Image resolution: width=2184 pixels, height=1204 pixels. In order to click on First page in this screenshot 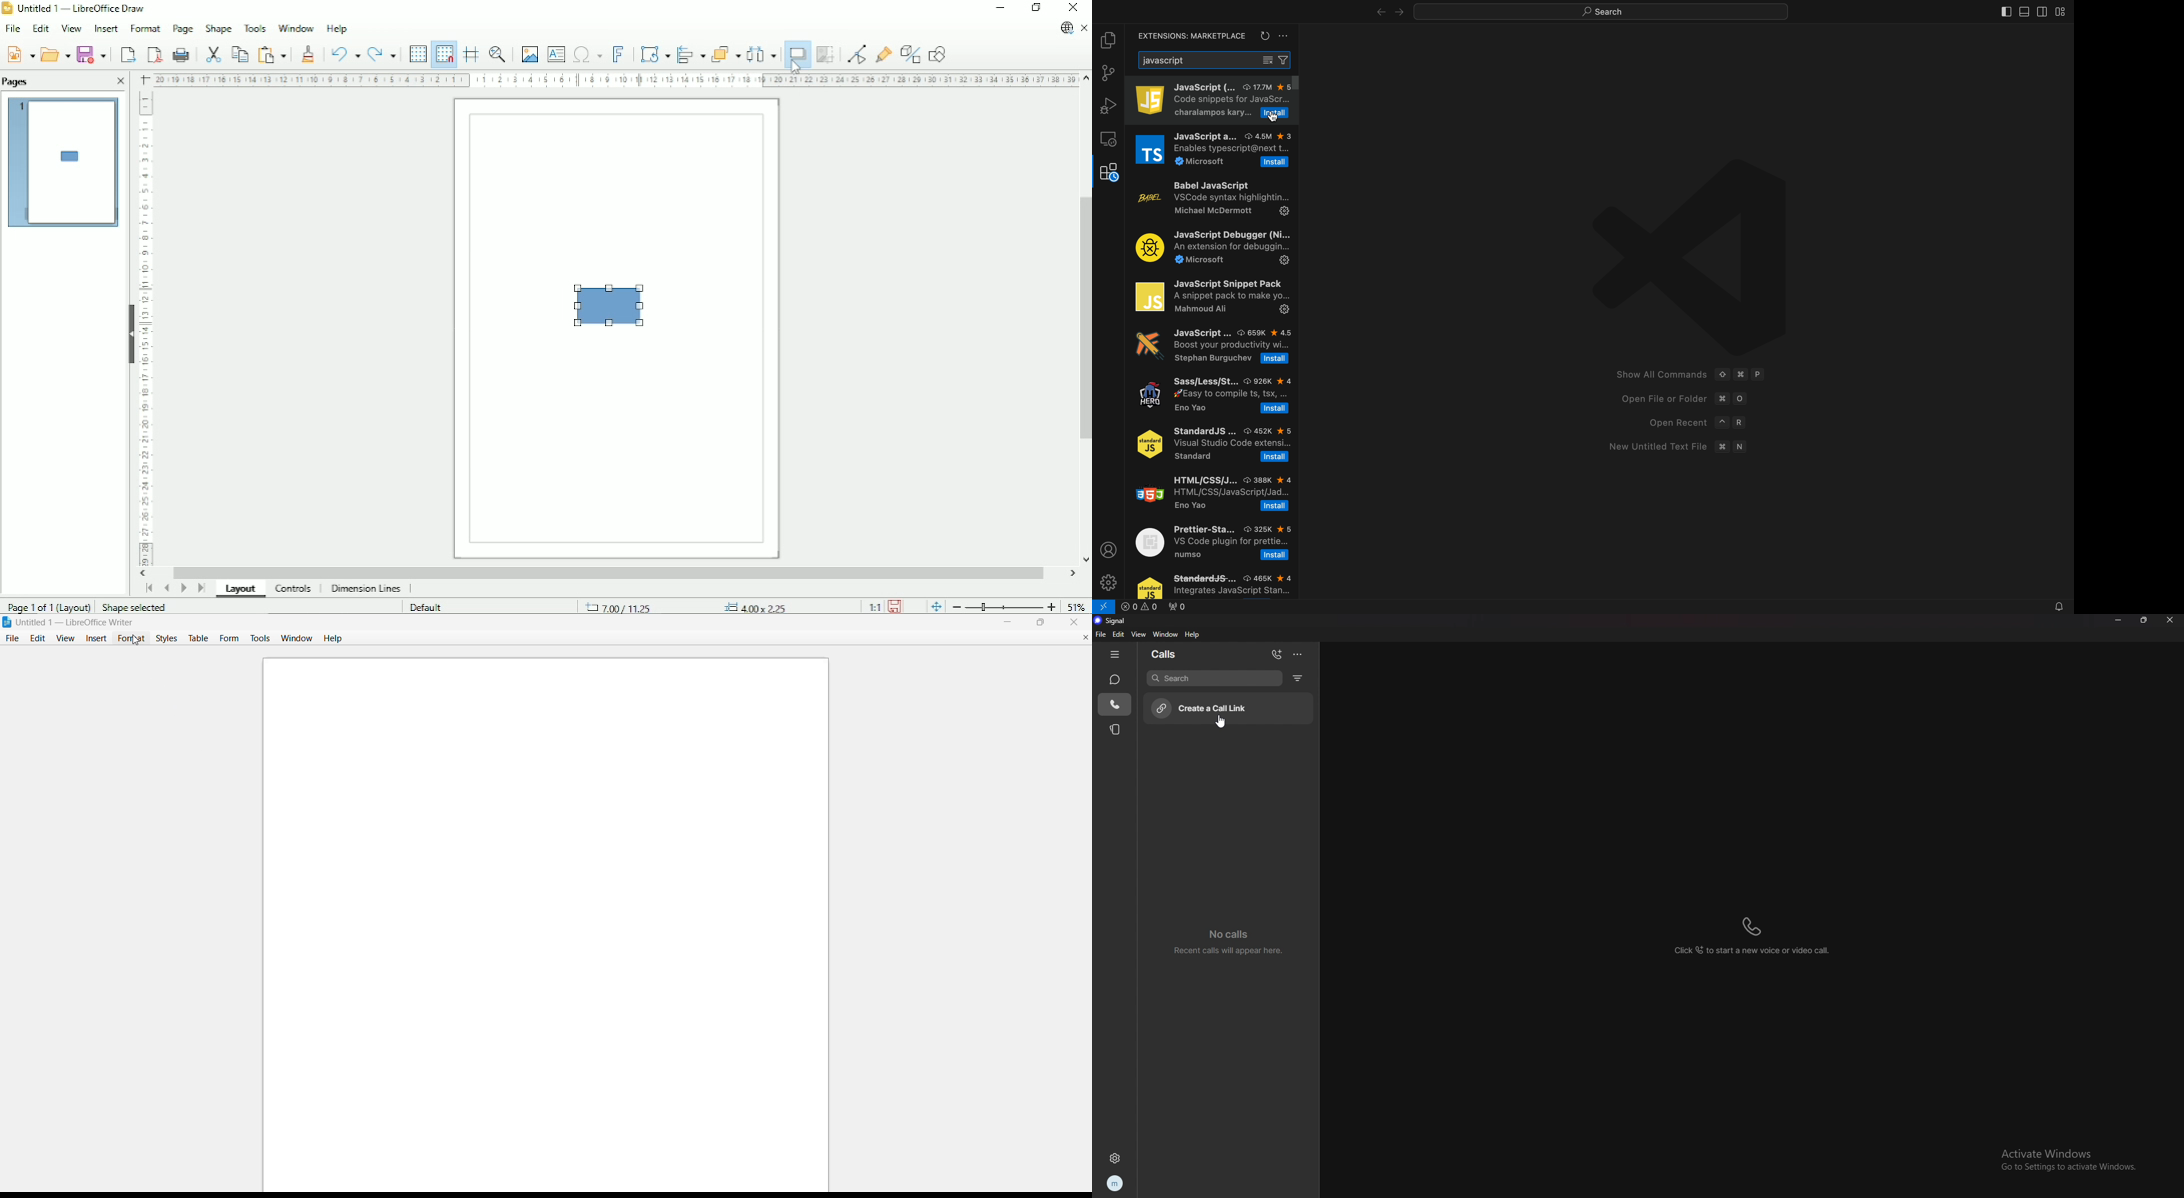, I will do `click(148, 588)`.